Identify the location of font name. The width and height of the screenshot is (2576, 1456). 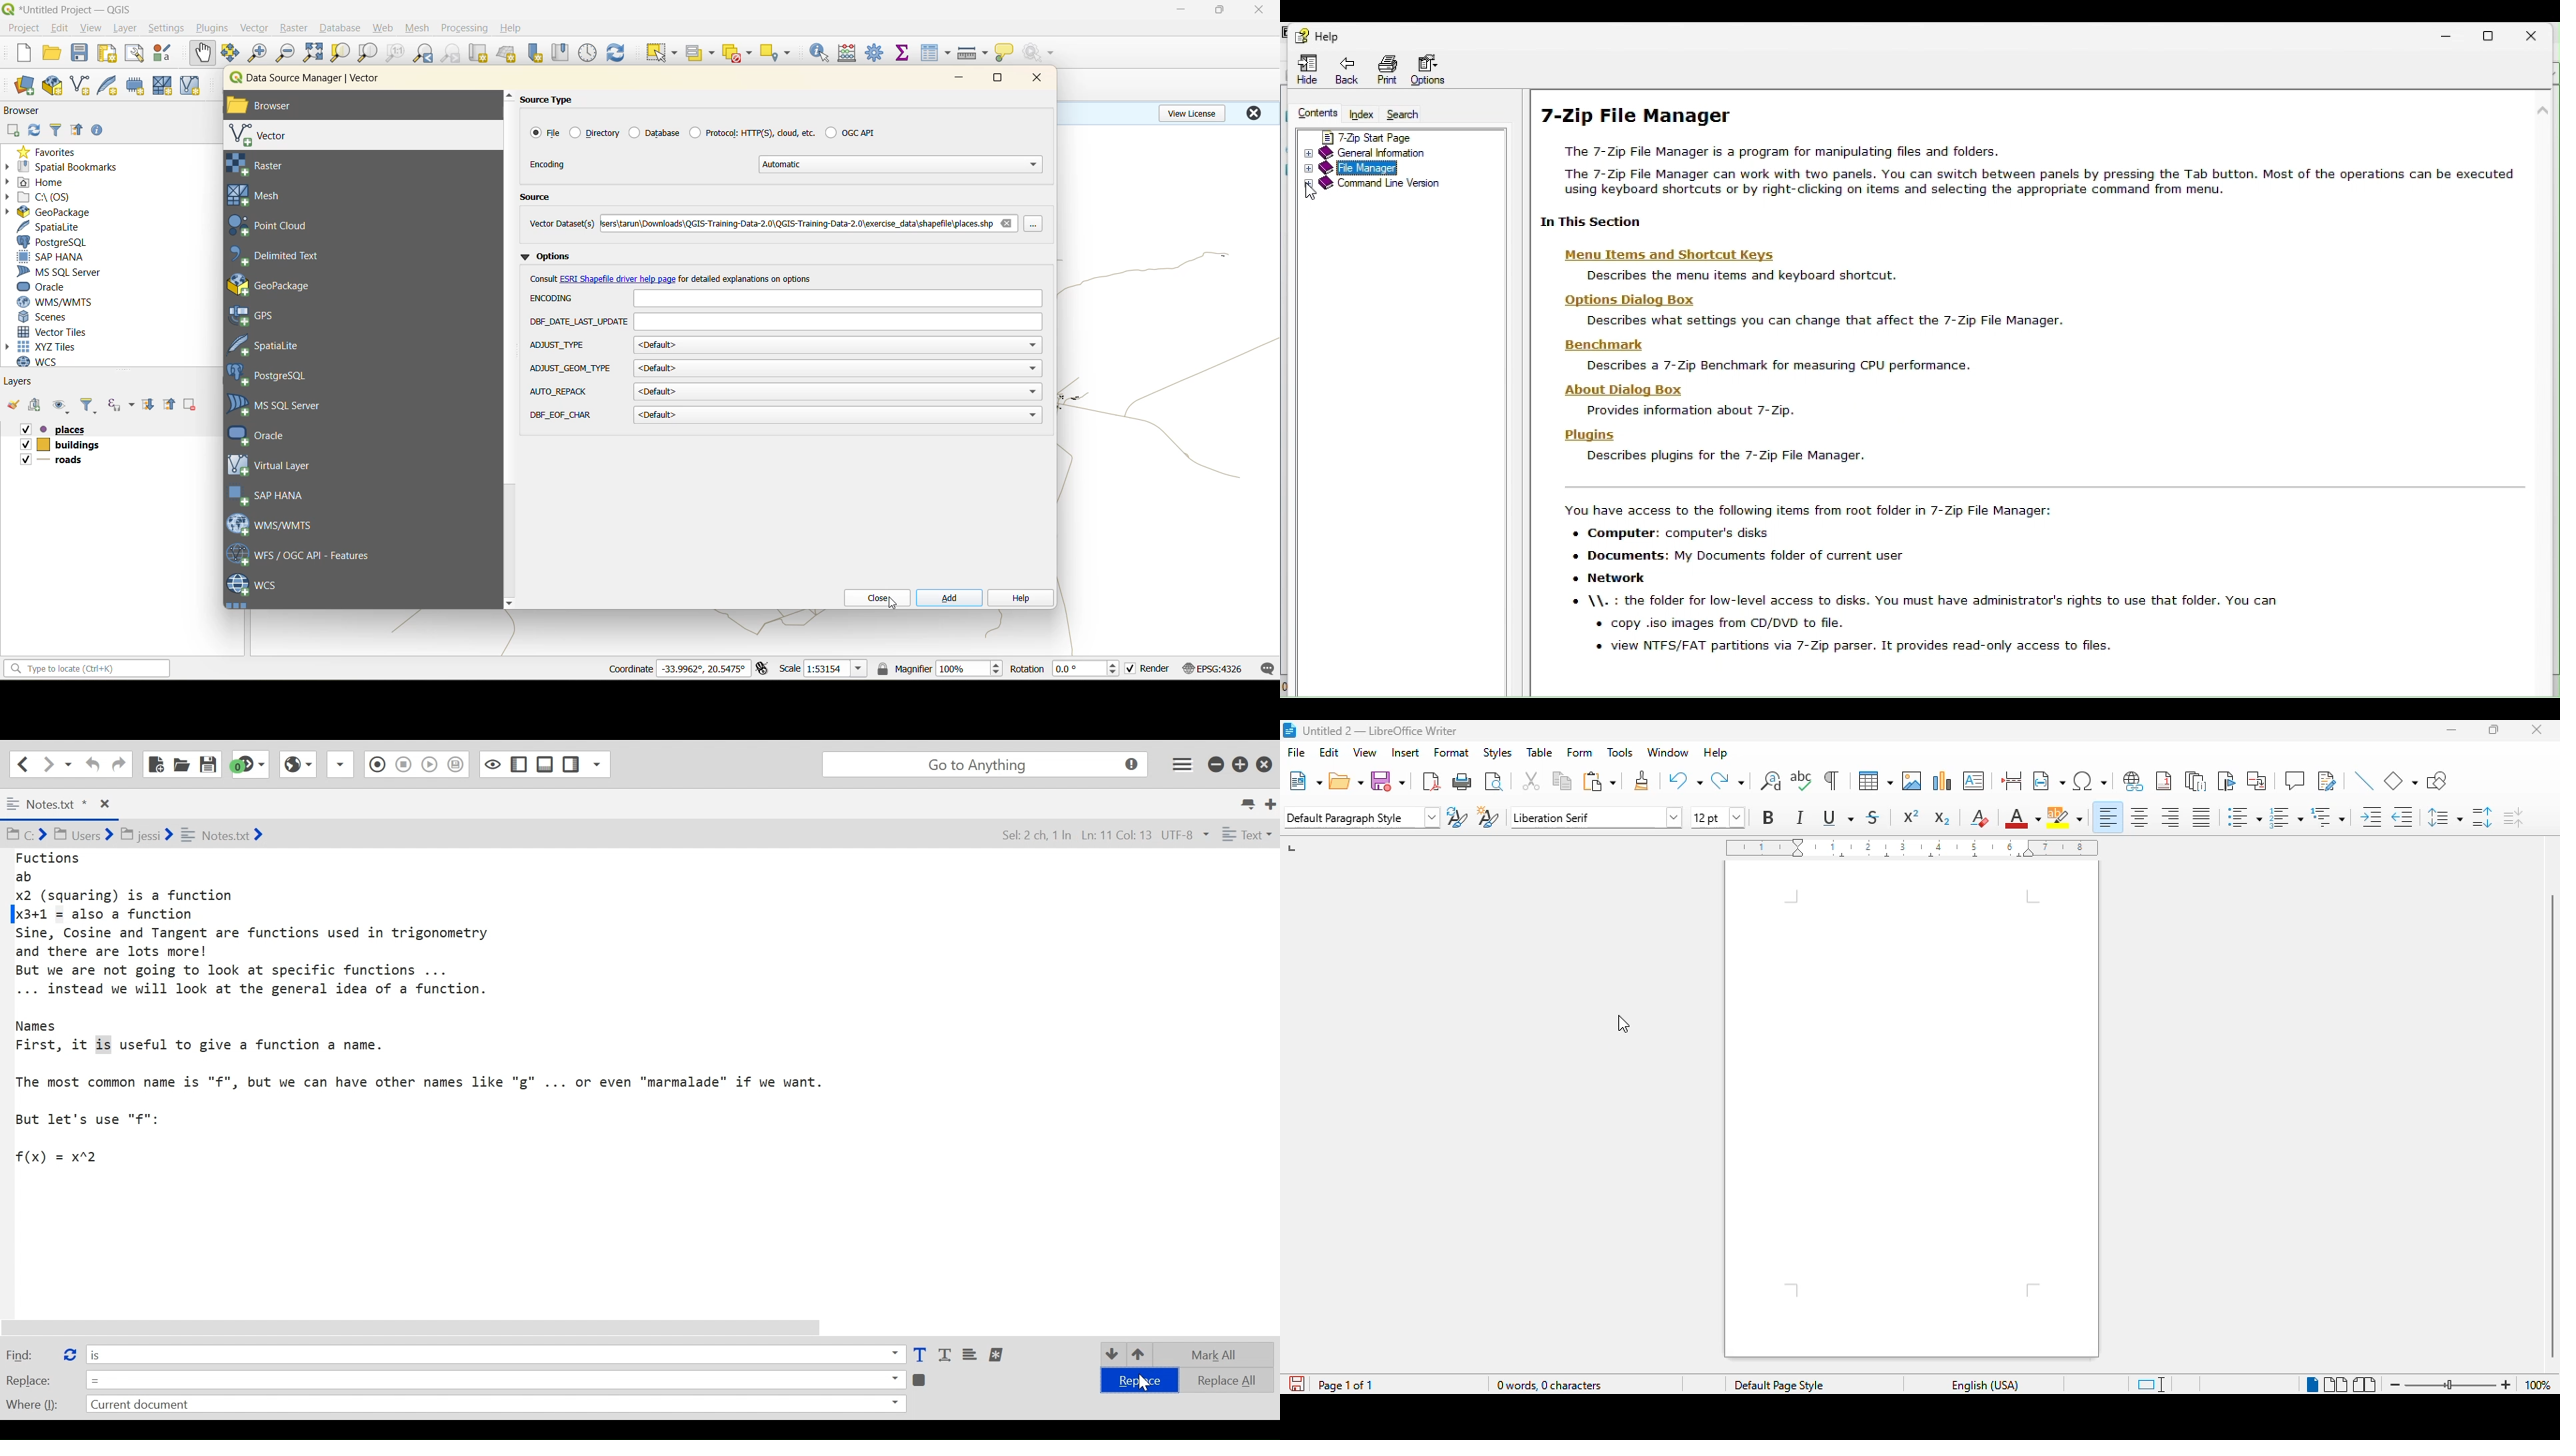
(1598, 817).